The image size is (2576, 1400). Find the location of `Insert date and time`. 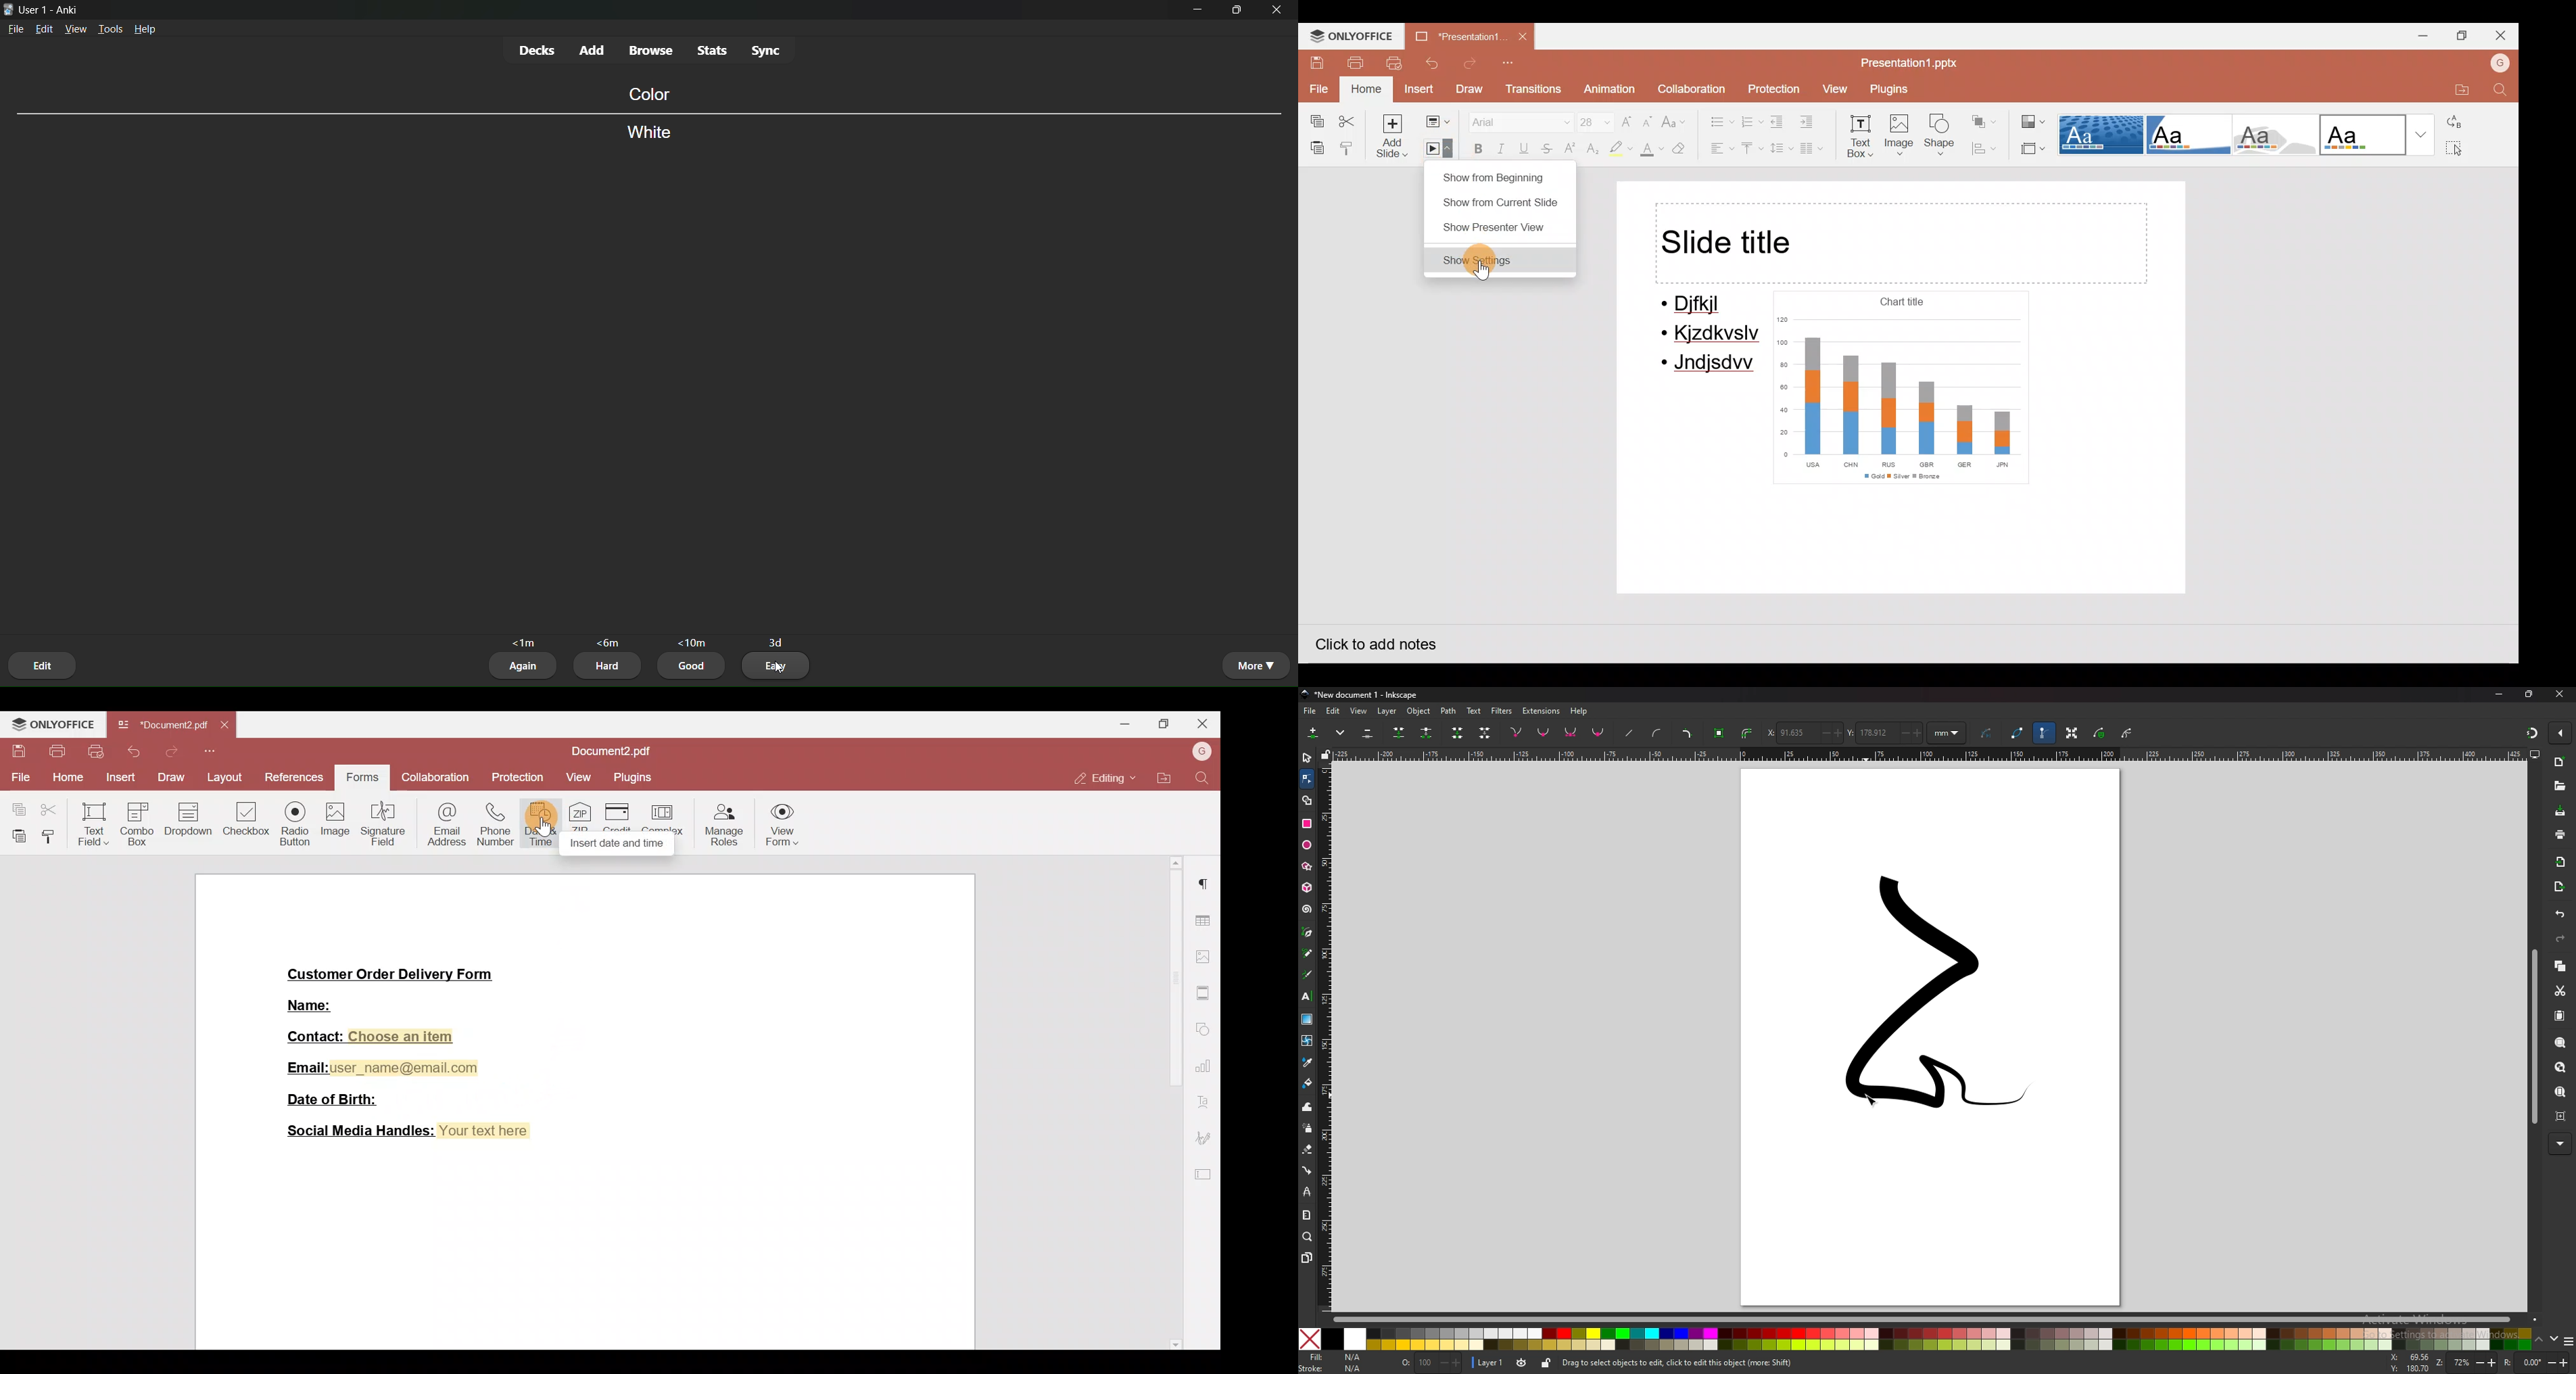

Insert date and time is located at coordinates (618, 843).